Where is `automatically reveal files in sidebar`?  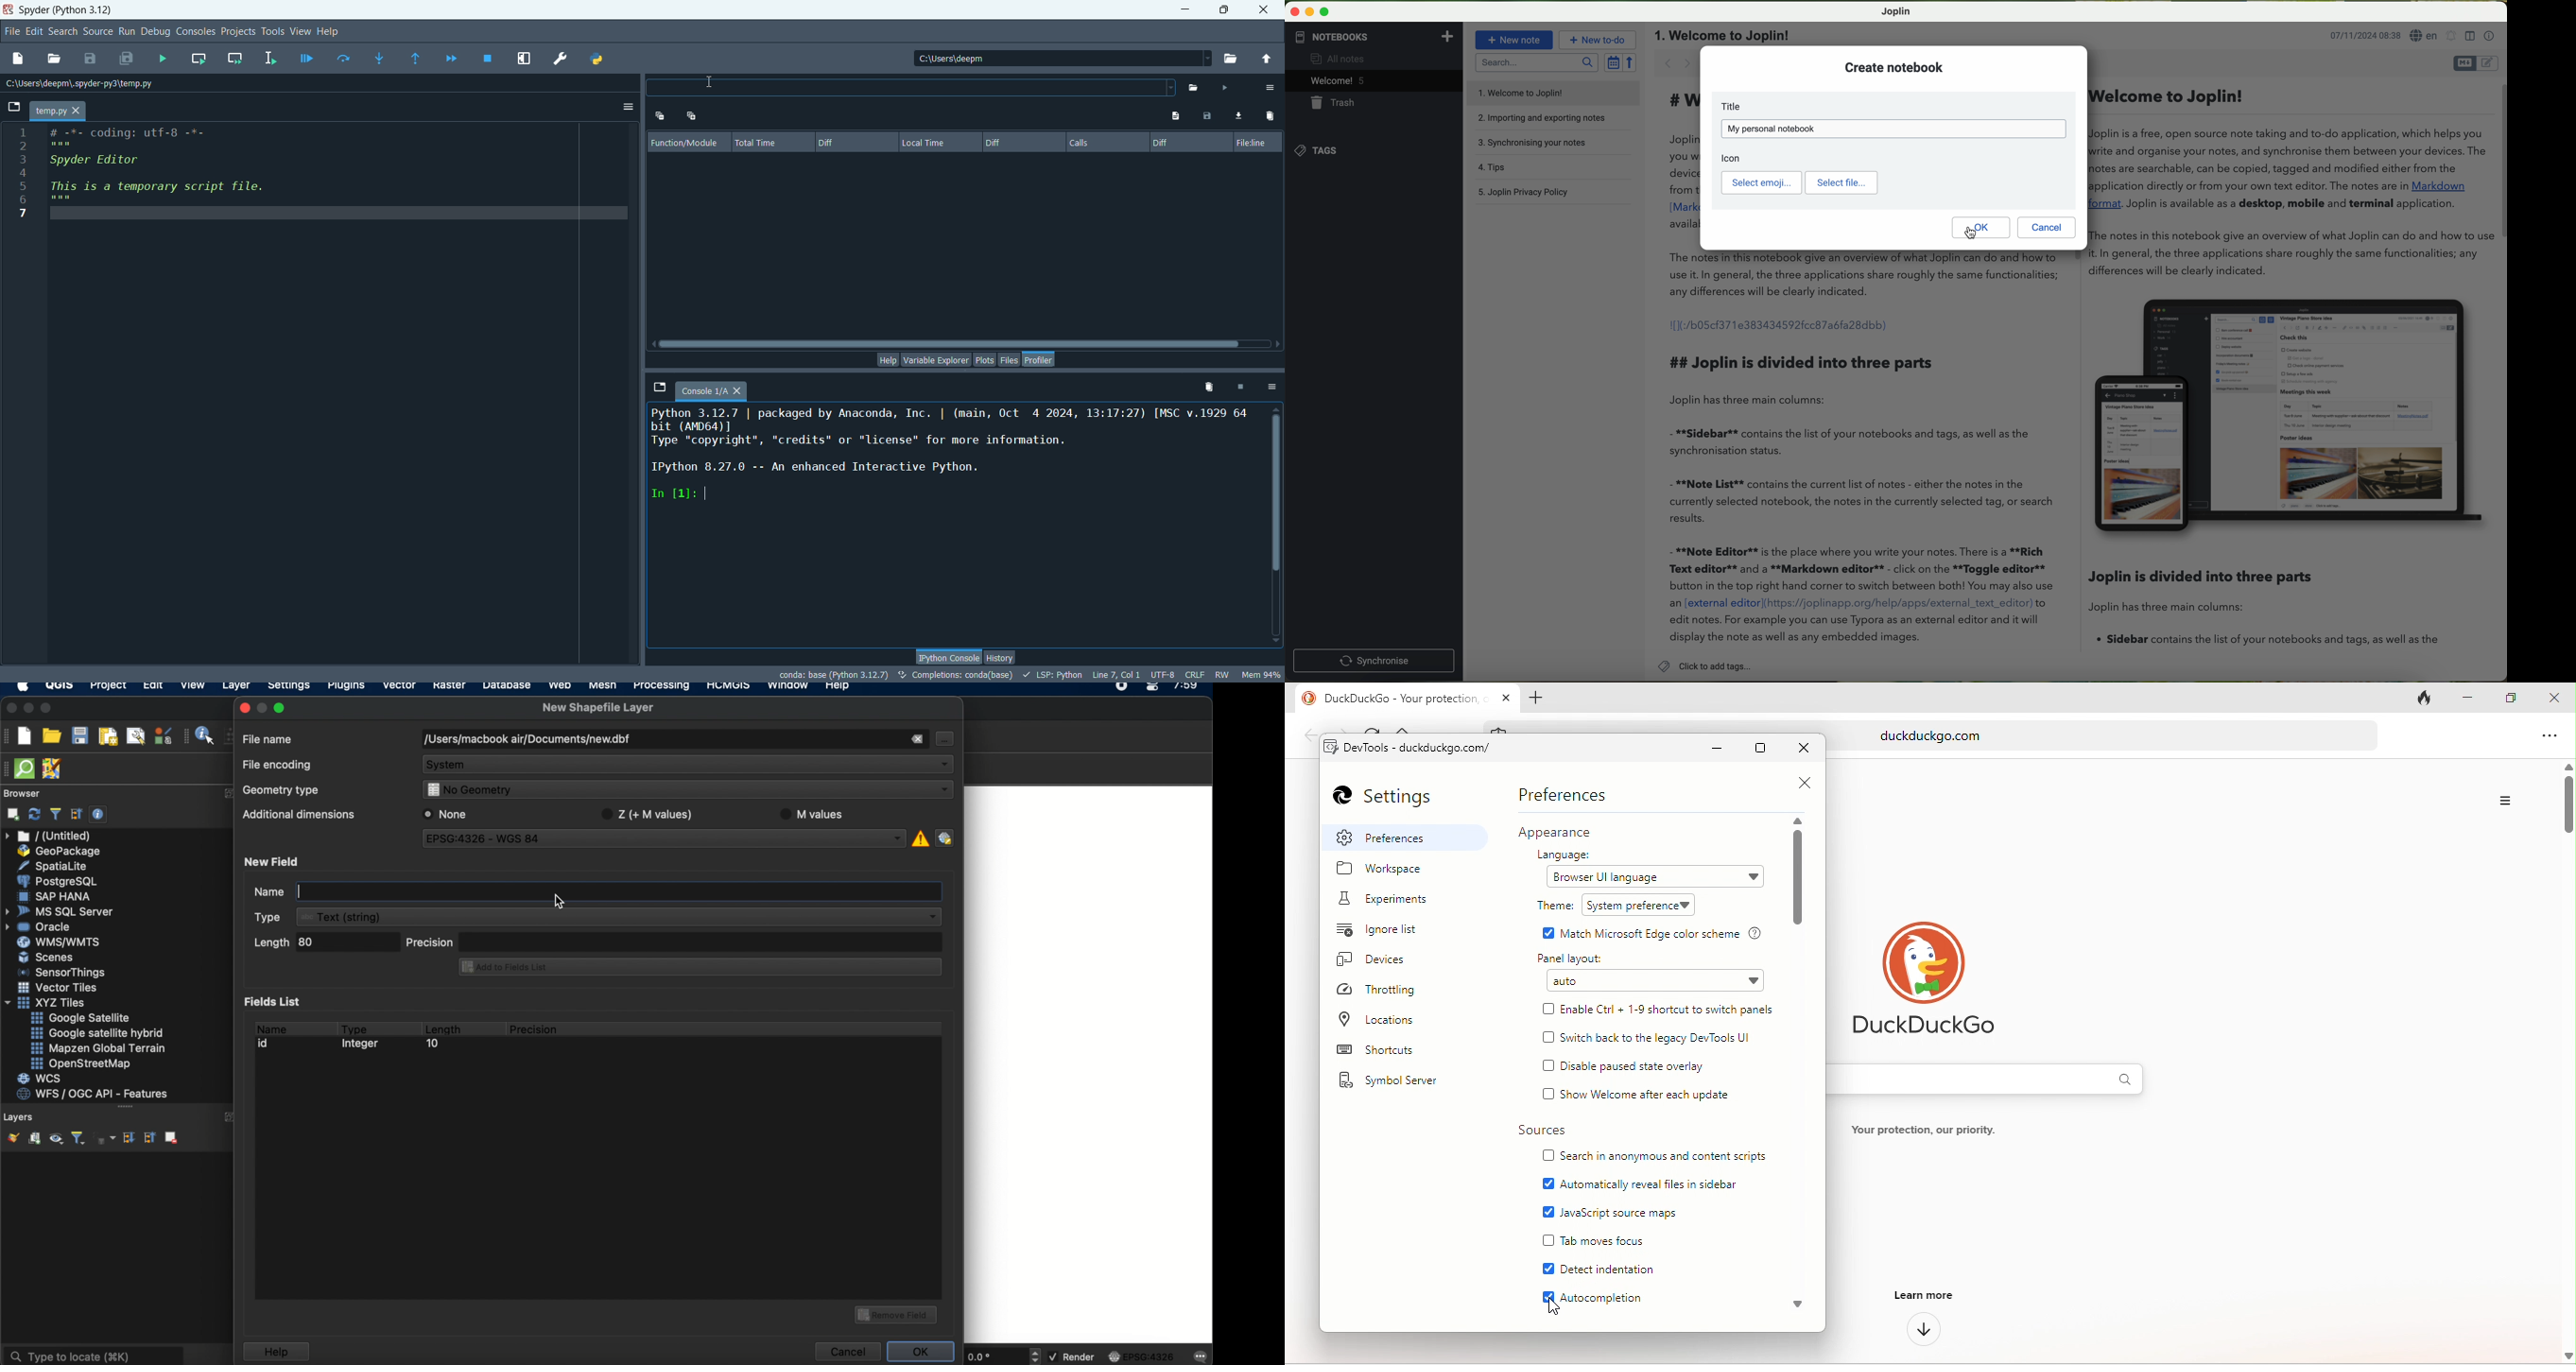 automatically reveal files in sidebar is located at coordinates (1653, 1181).